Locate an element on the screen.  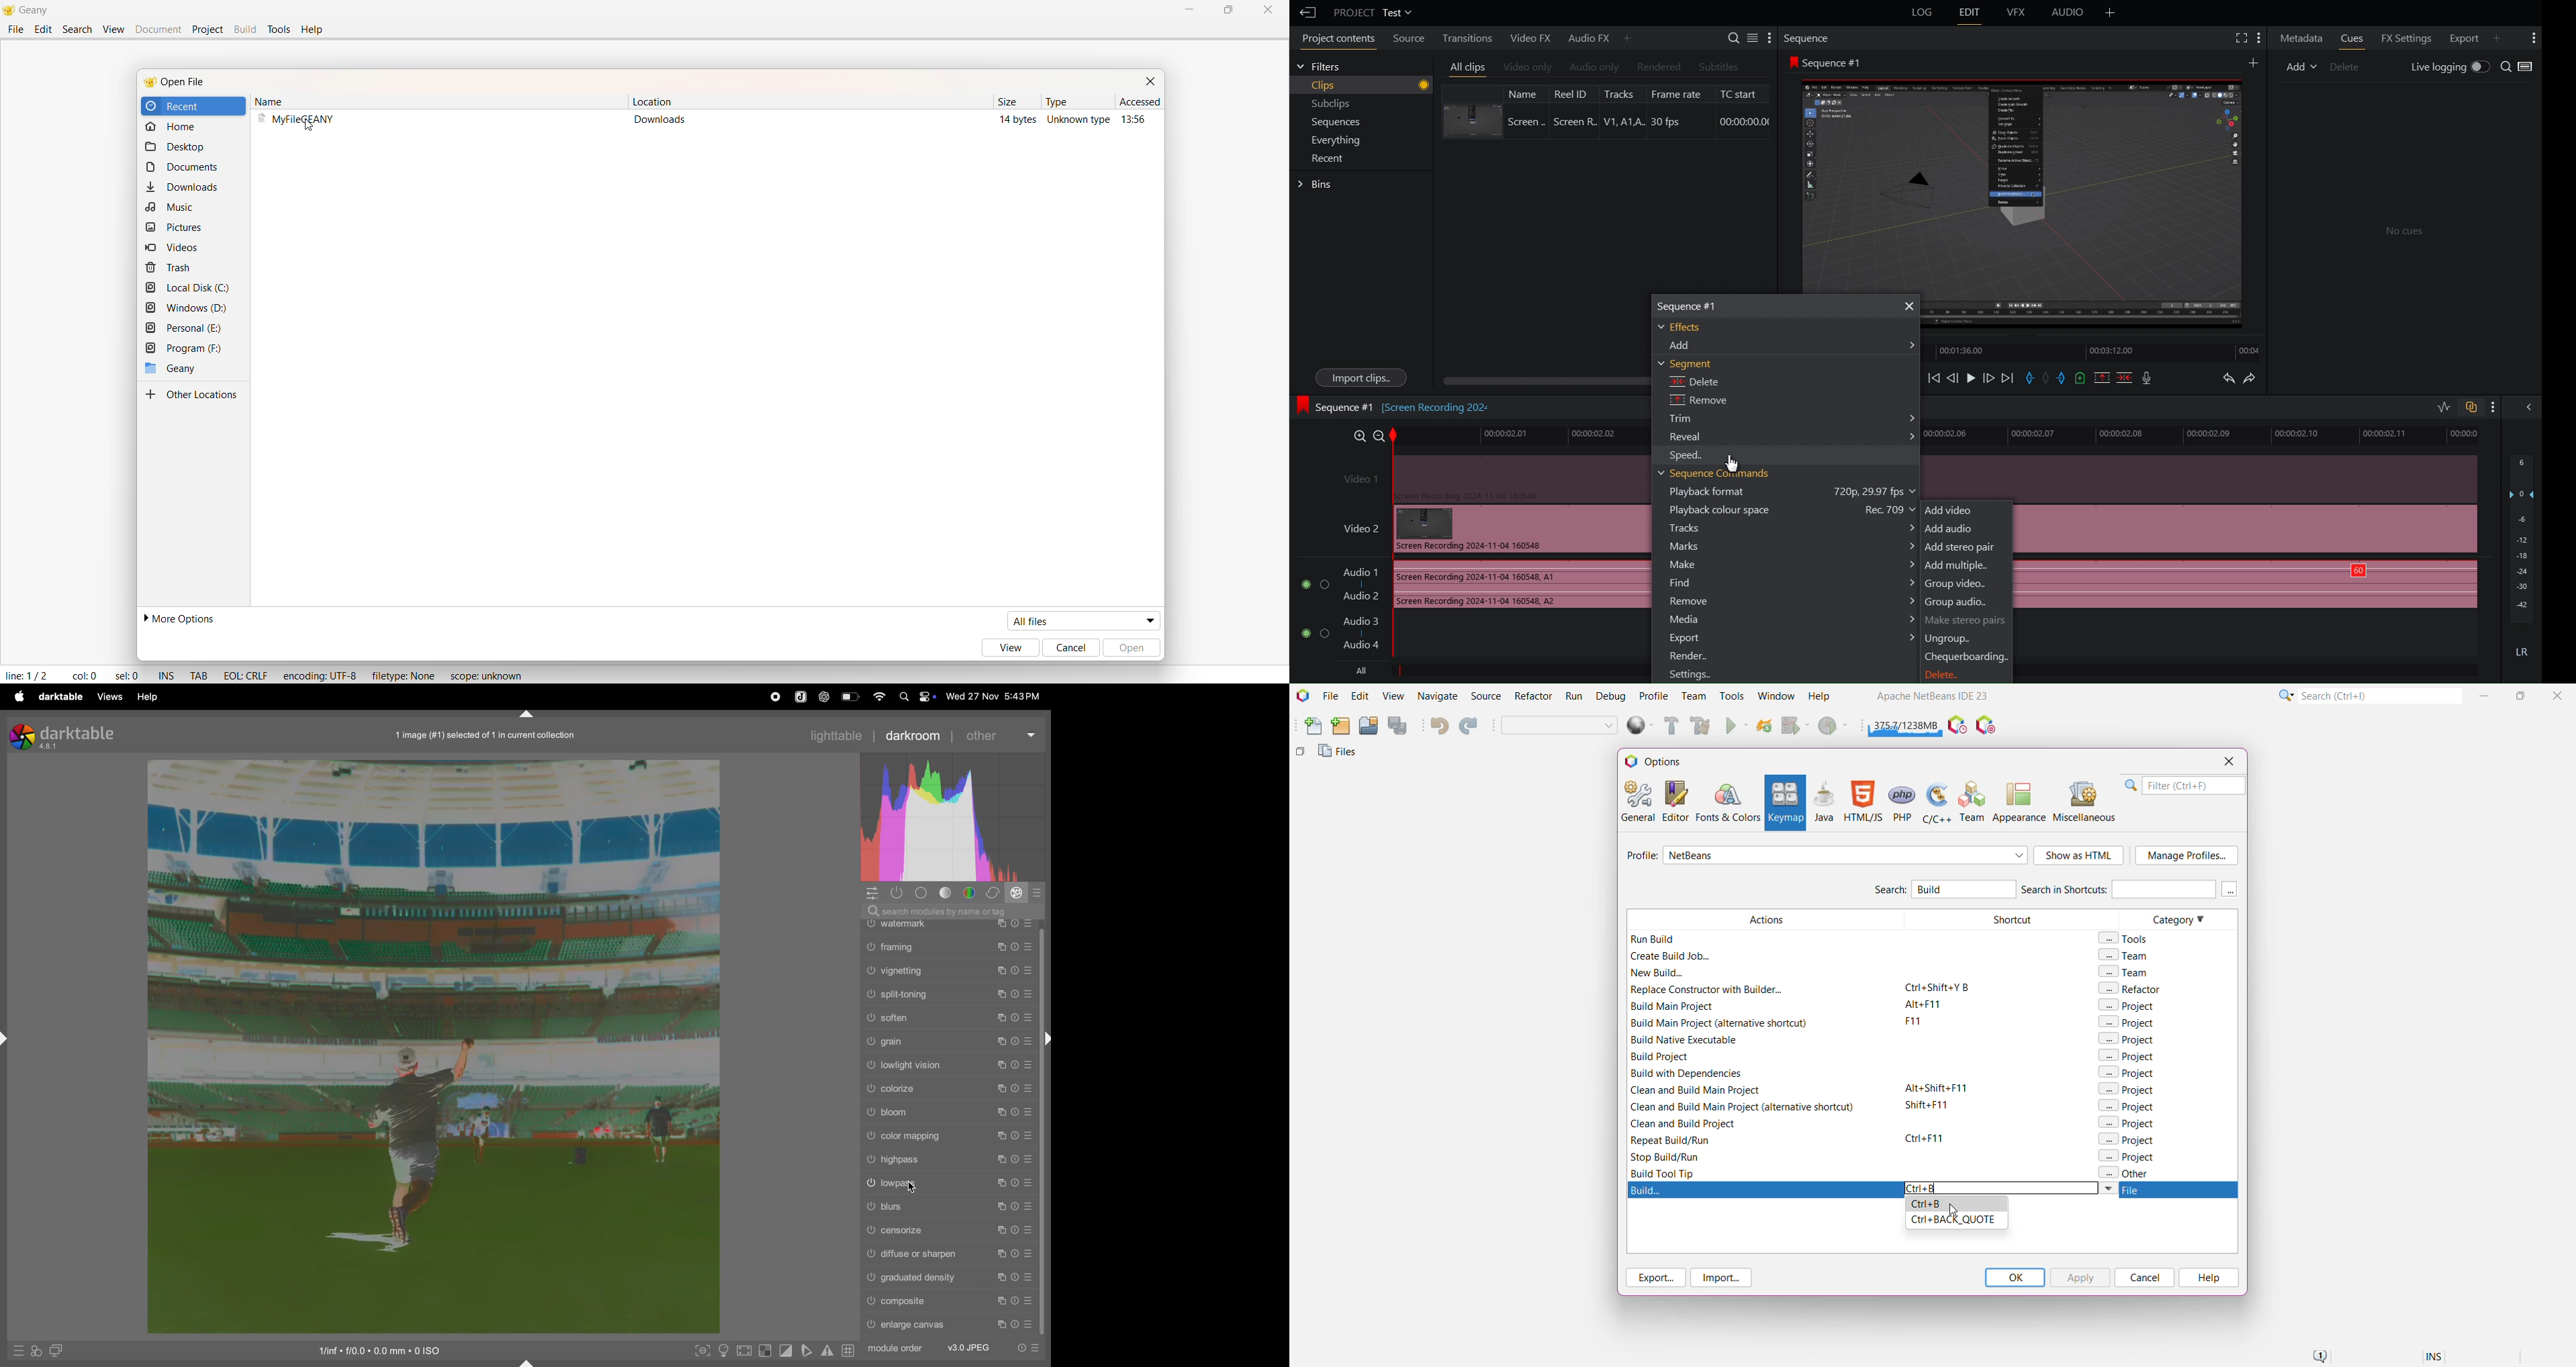
Debug  is located at coordinates (1609, 697).